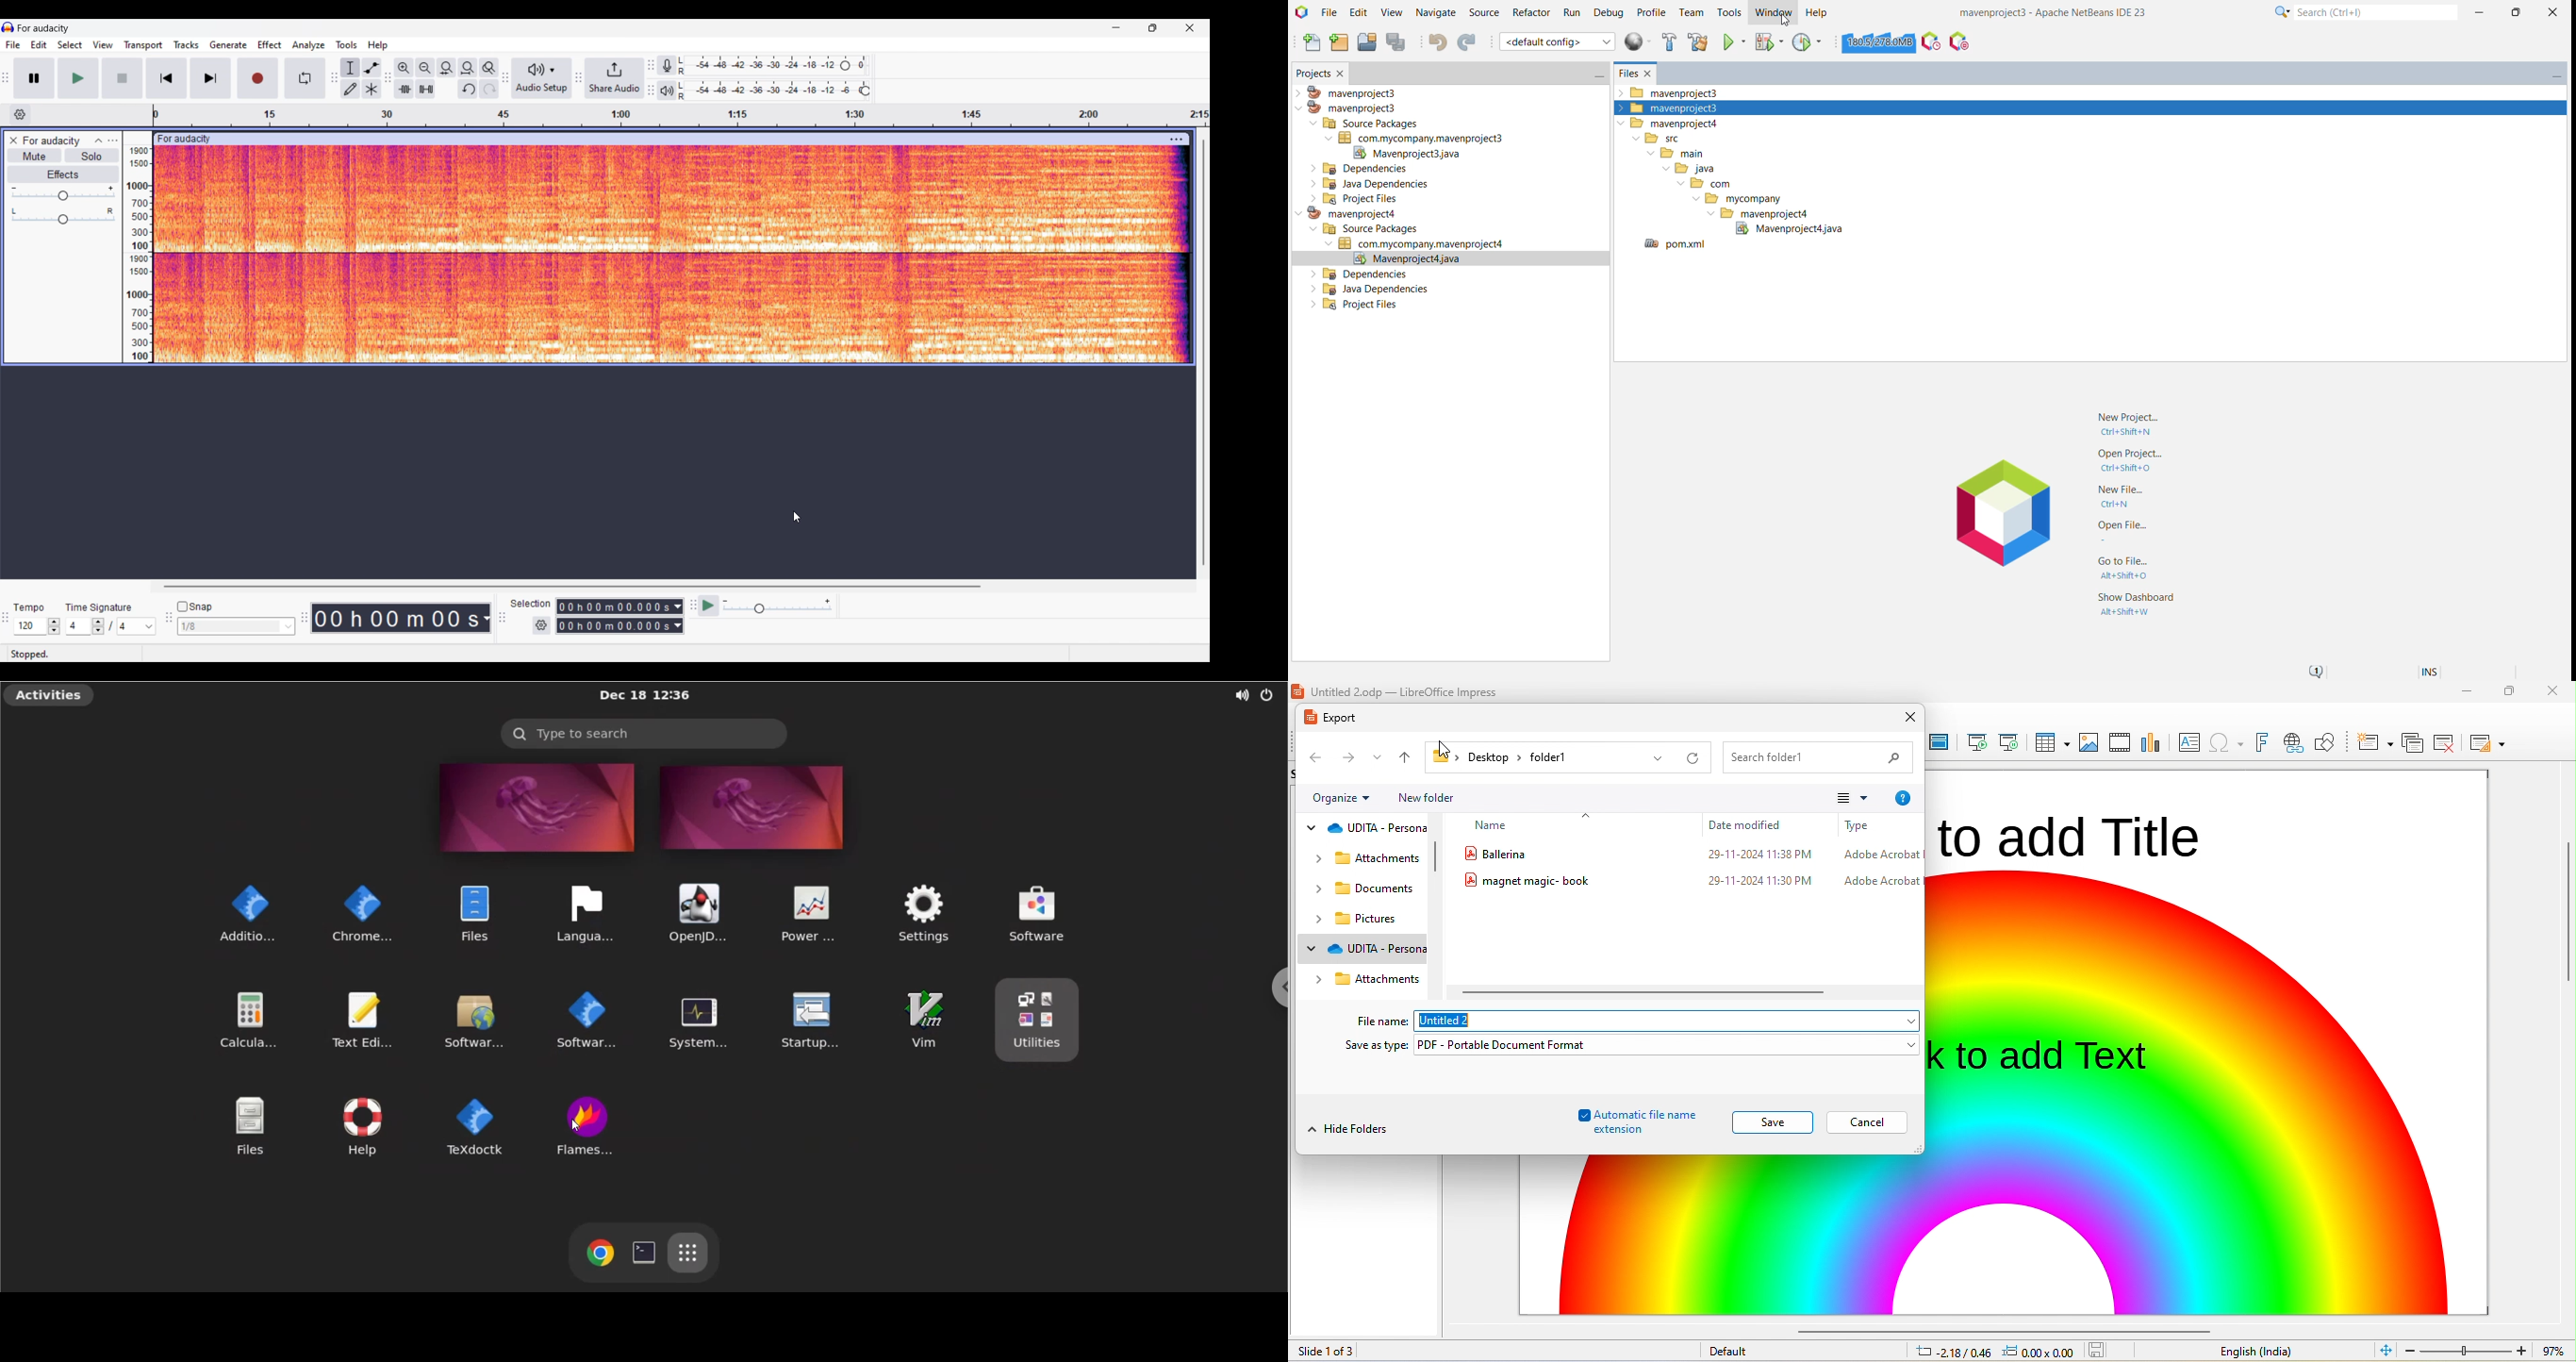 Image resolution: width=2576 pixels, height=1372 pixels. What do you see at coordinates (1117, 28) in the screenshot?
I see `Minimize` at bounding box center [1117, 28].